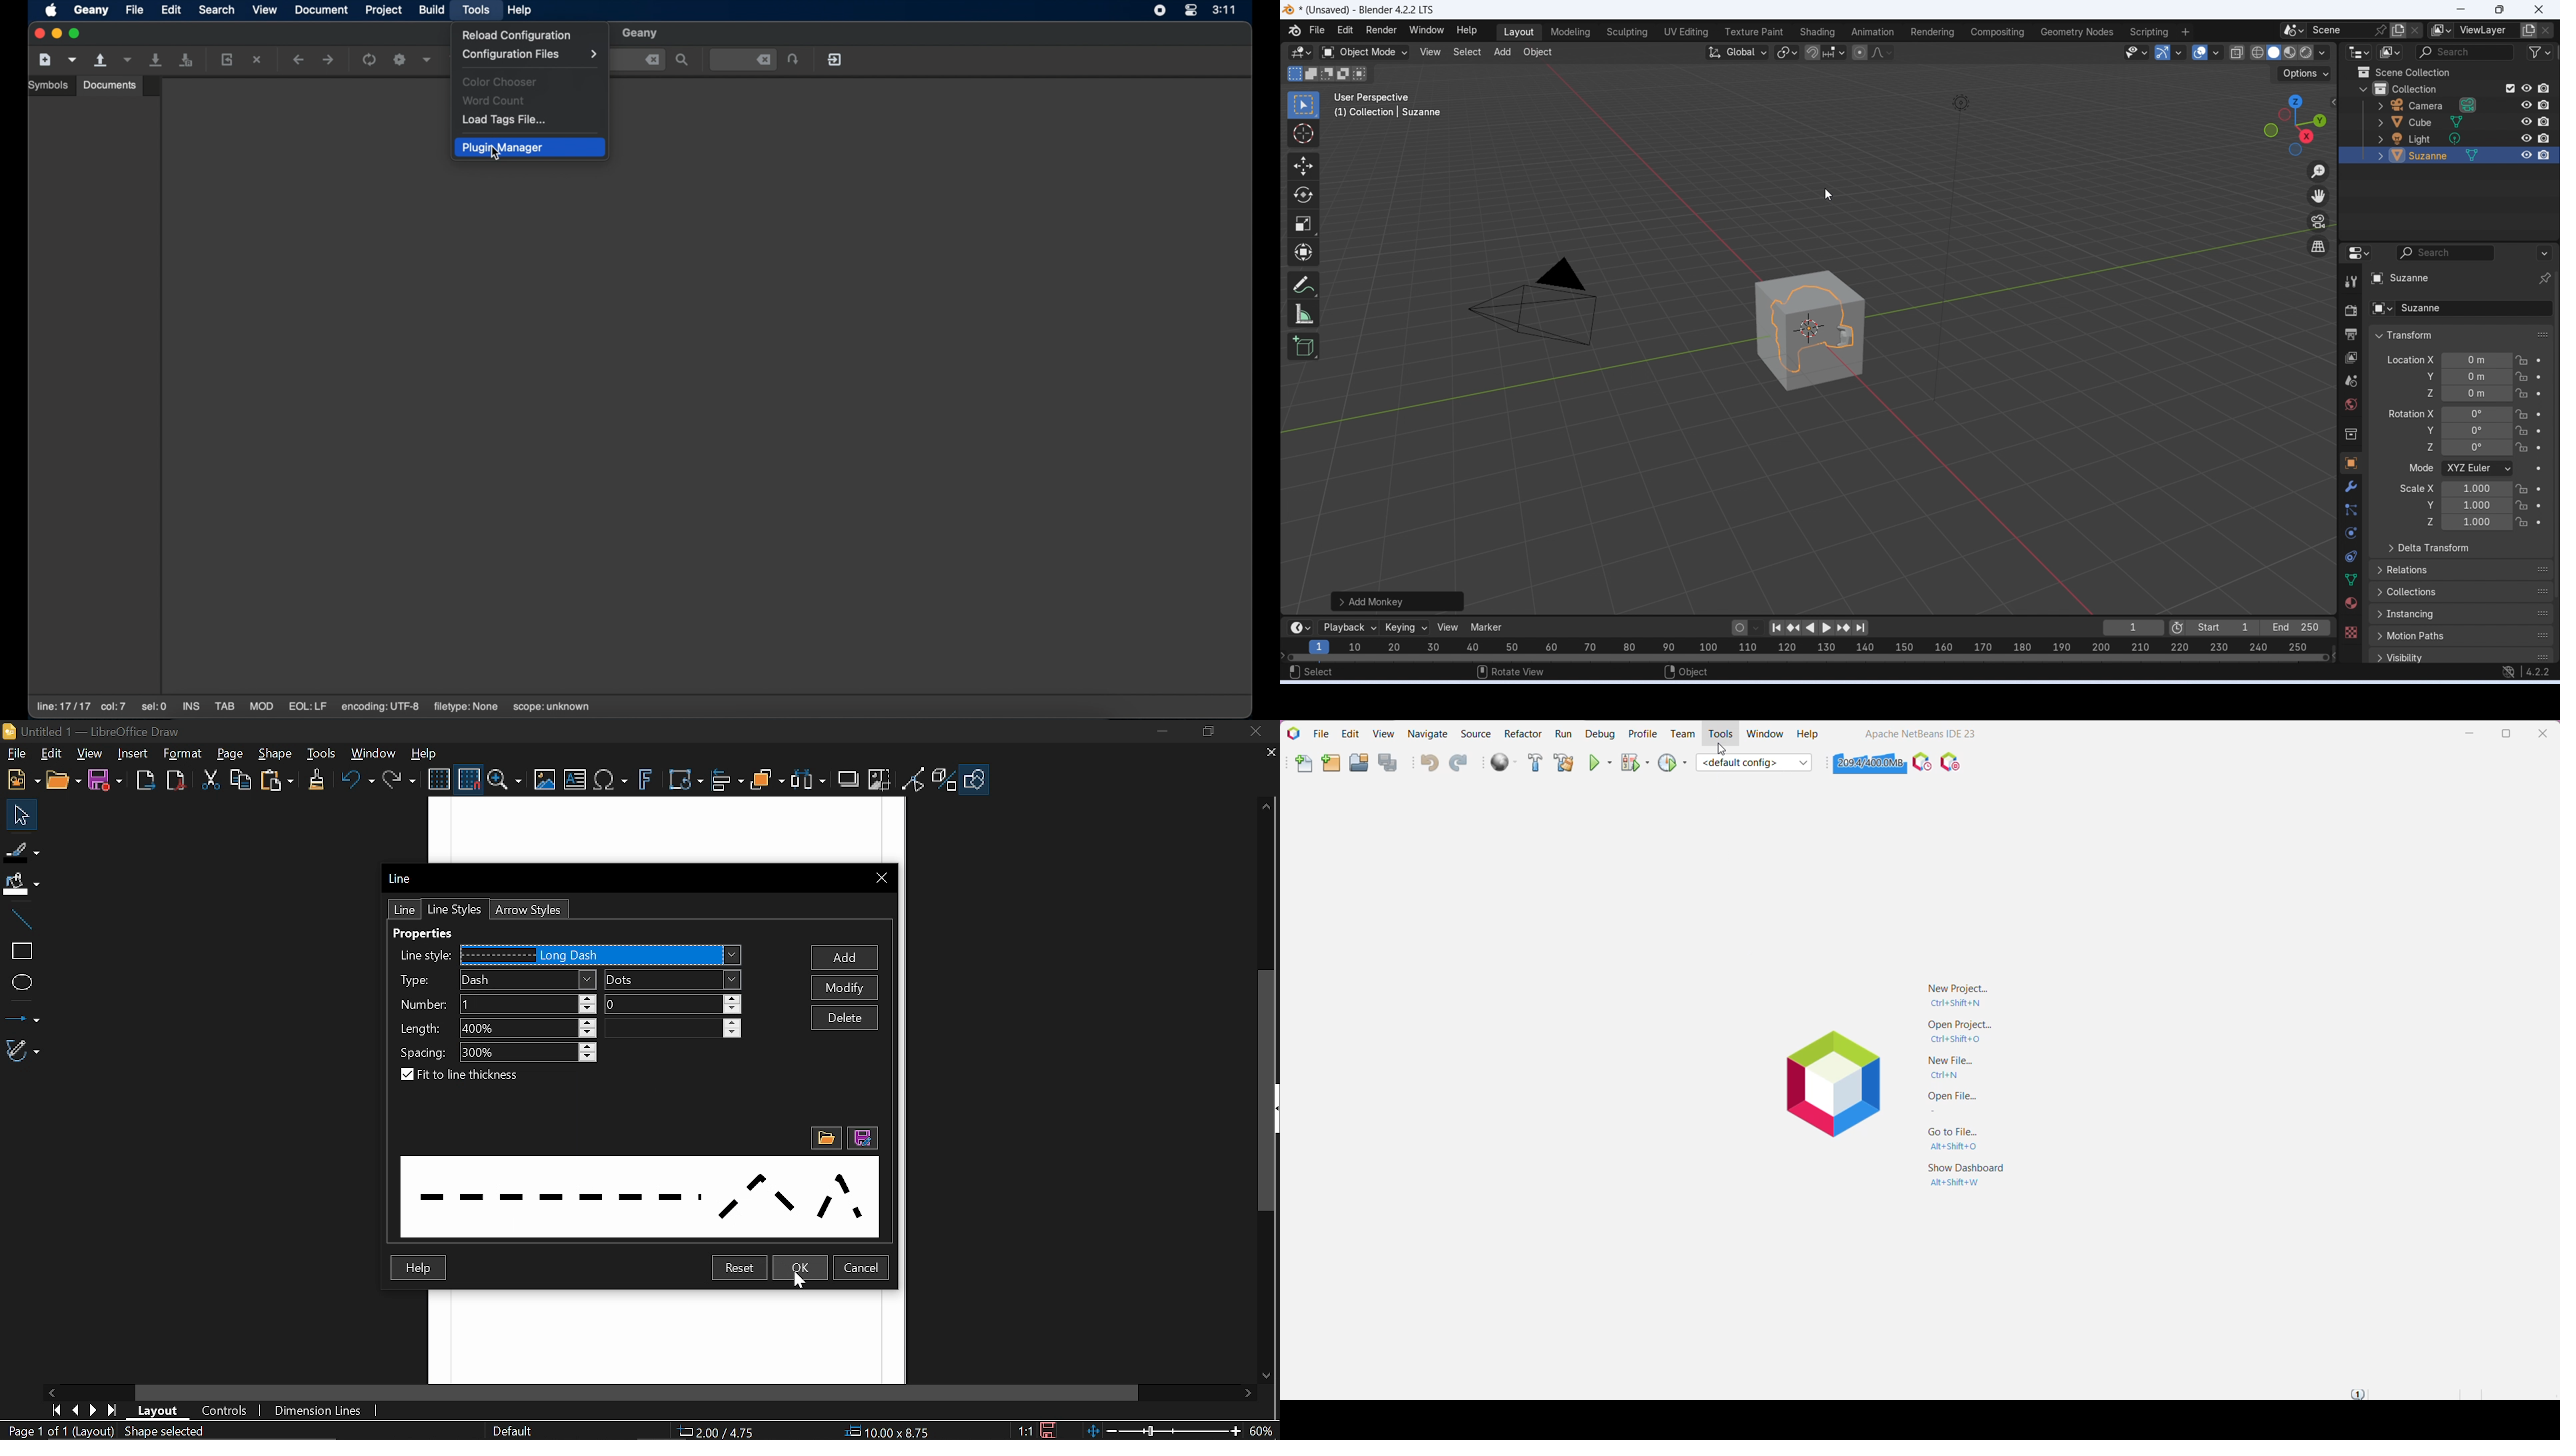  I want to click on Current page, so click(58, 1431).